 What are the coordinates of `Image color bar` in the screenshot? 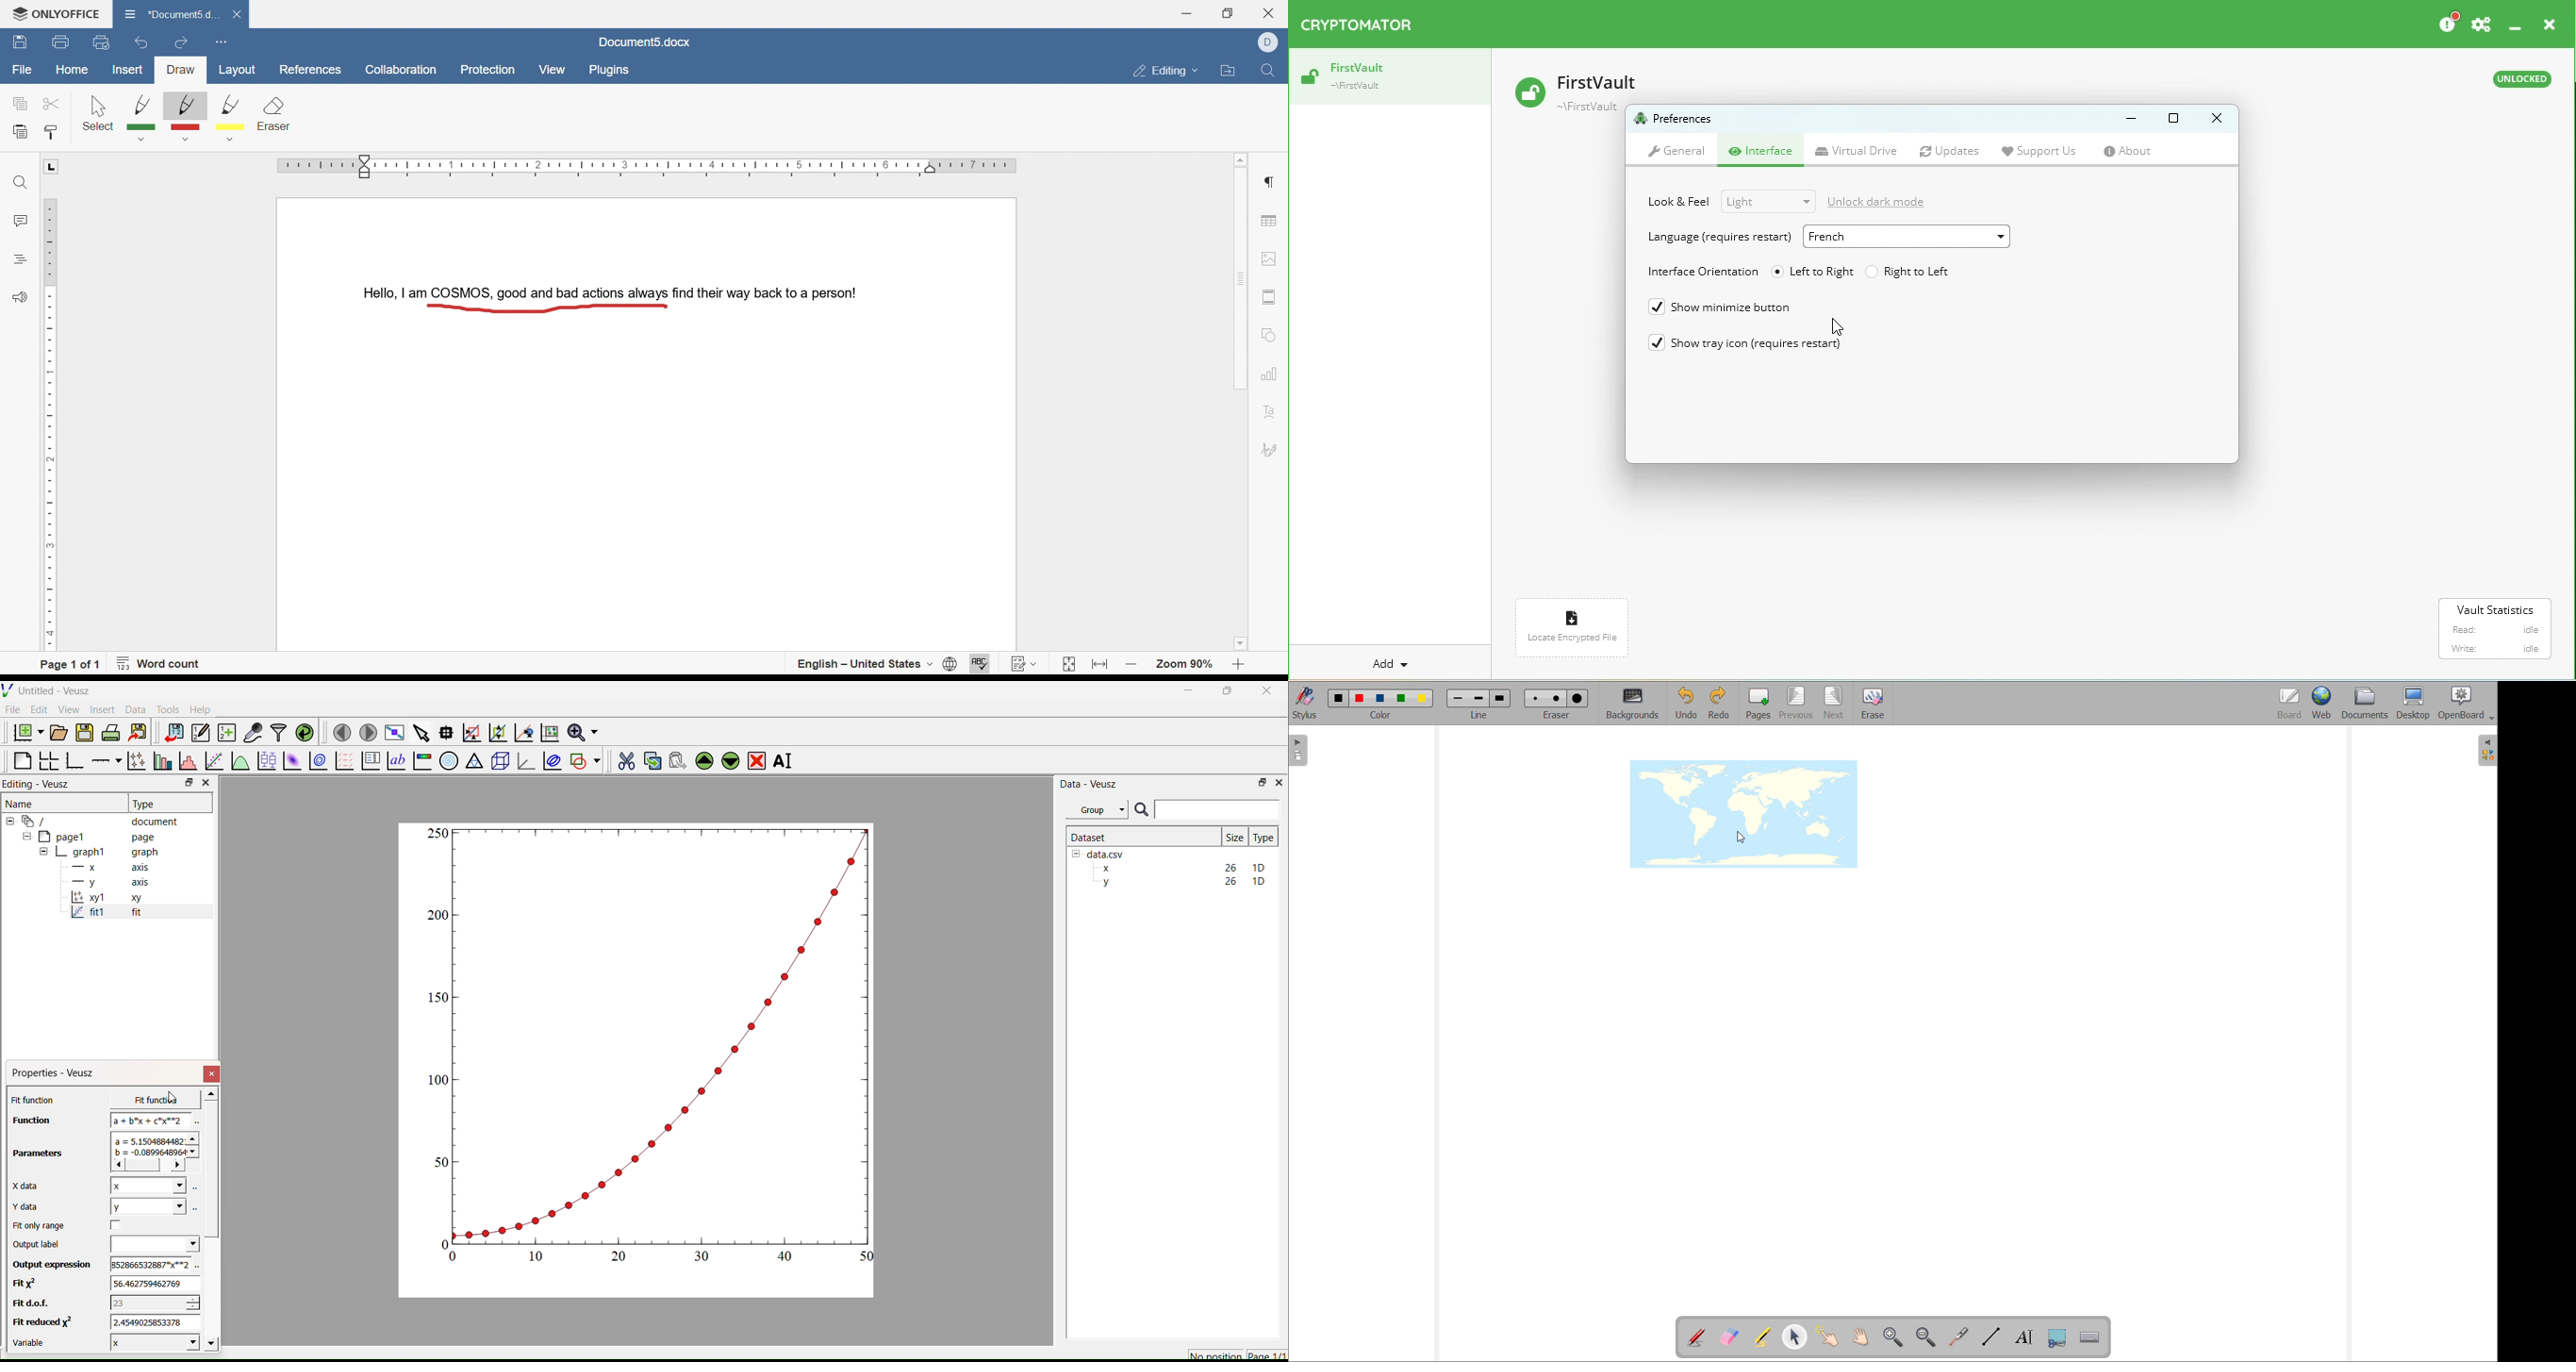 It's located at (421, 761).